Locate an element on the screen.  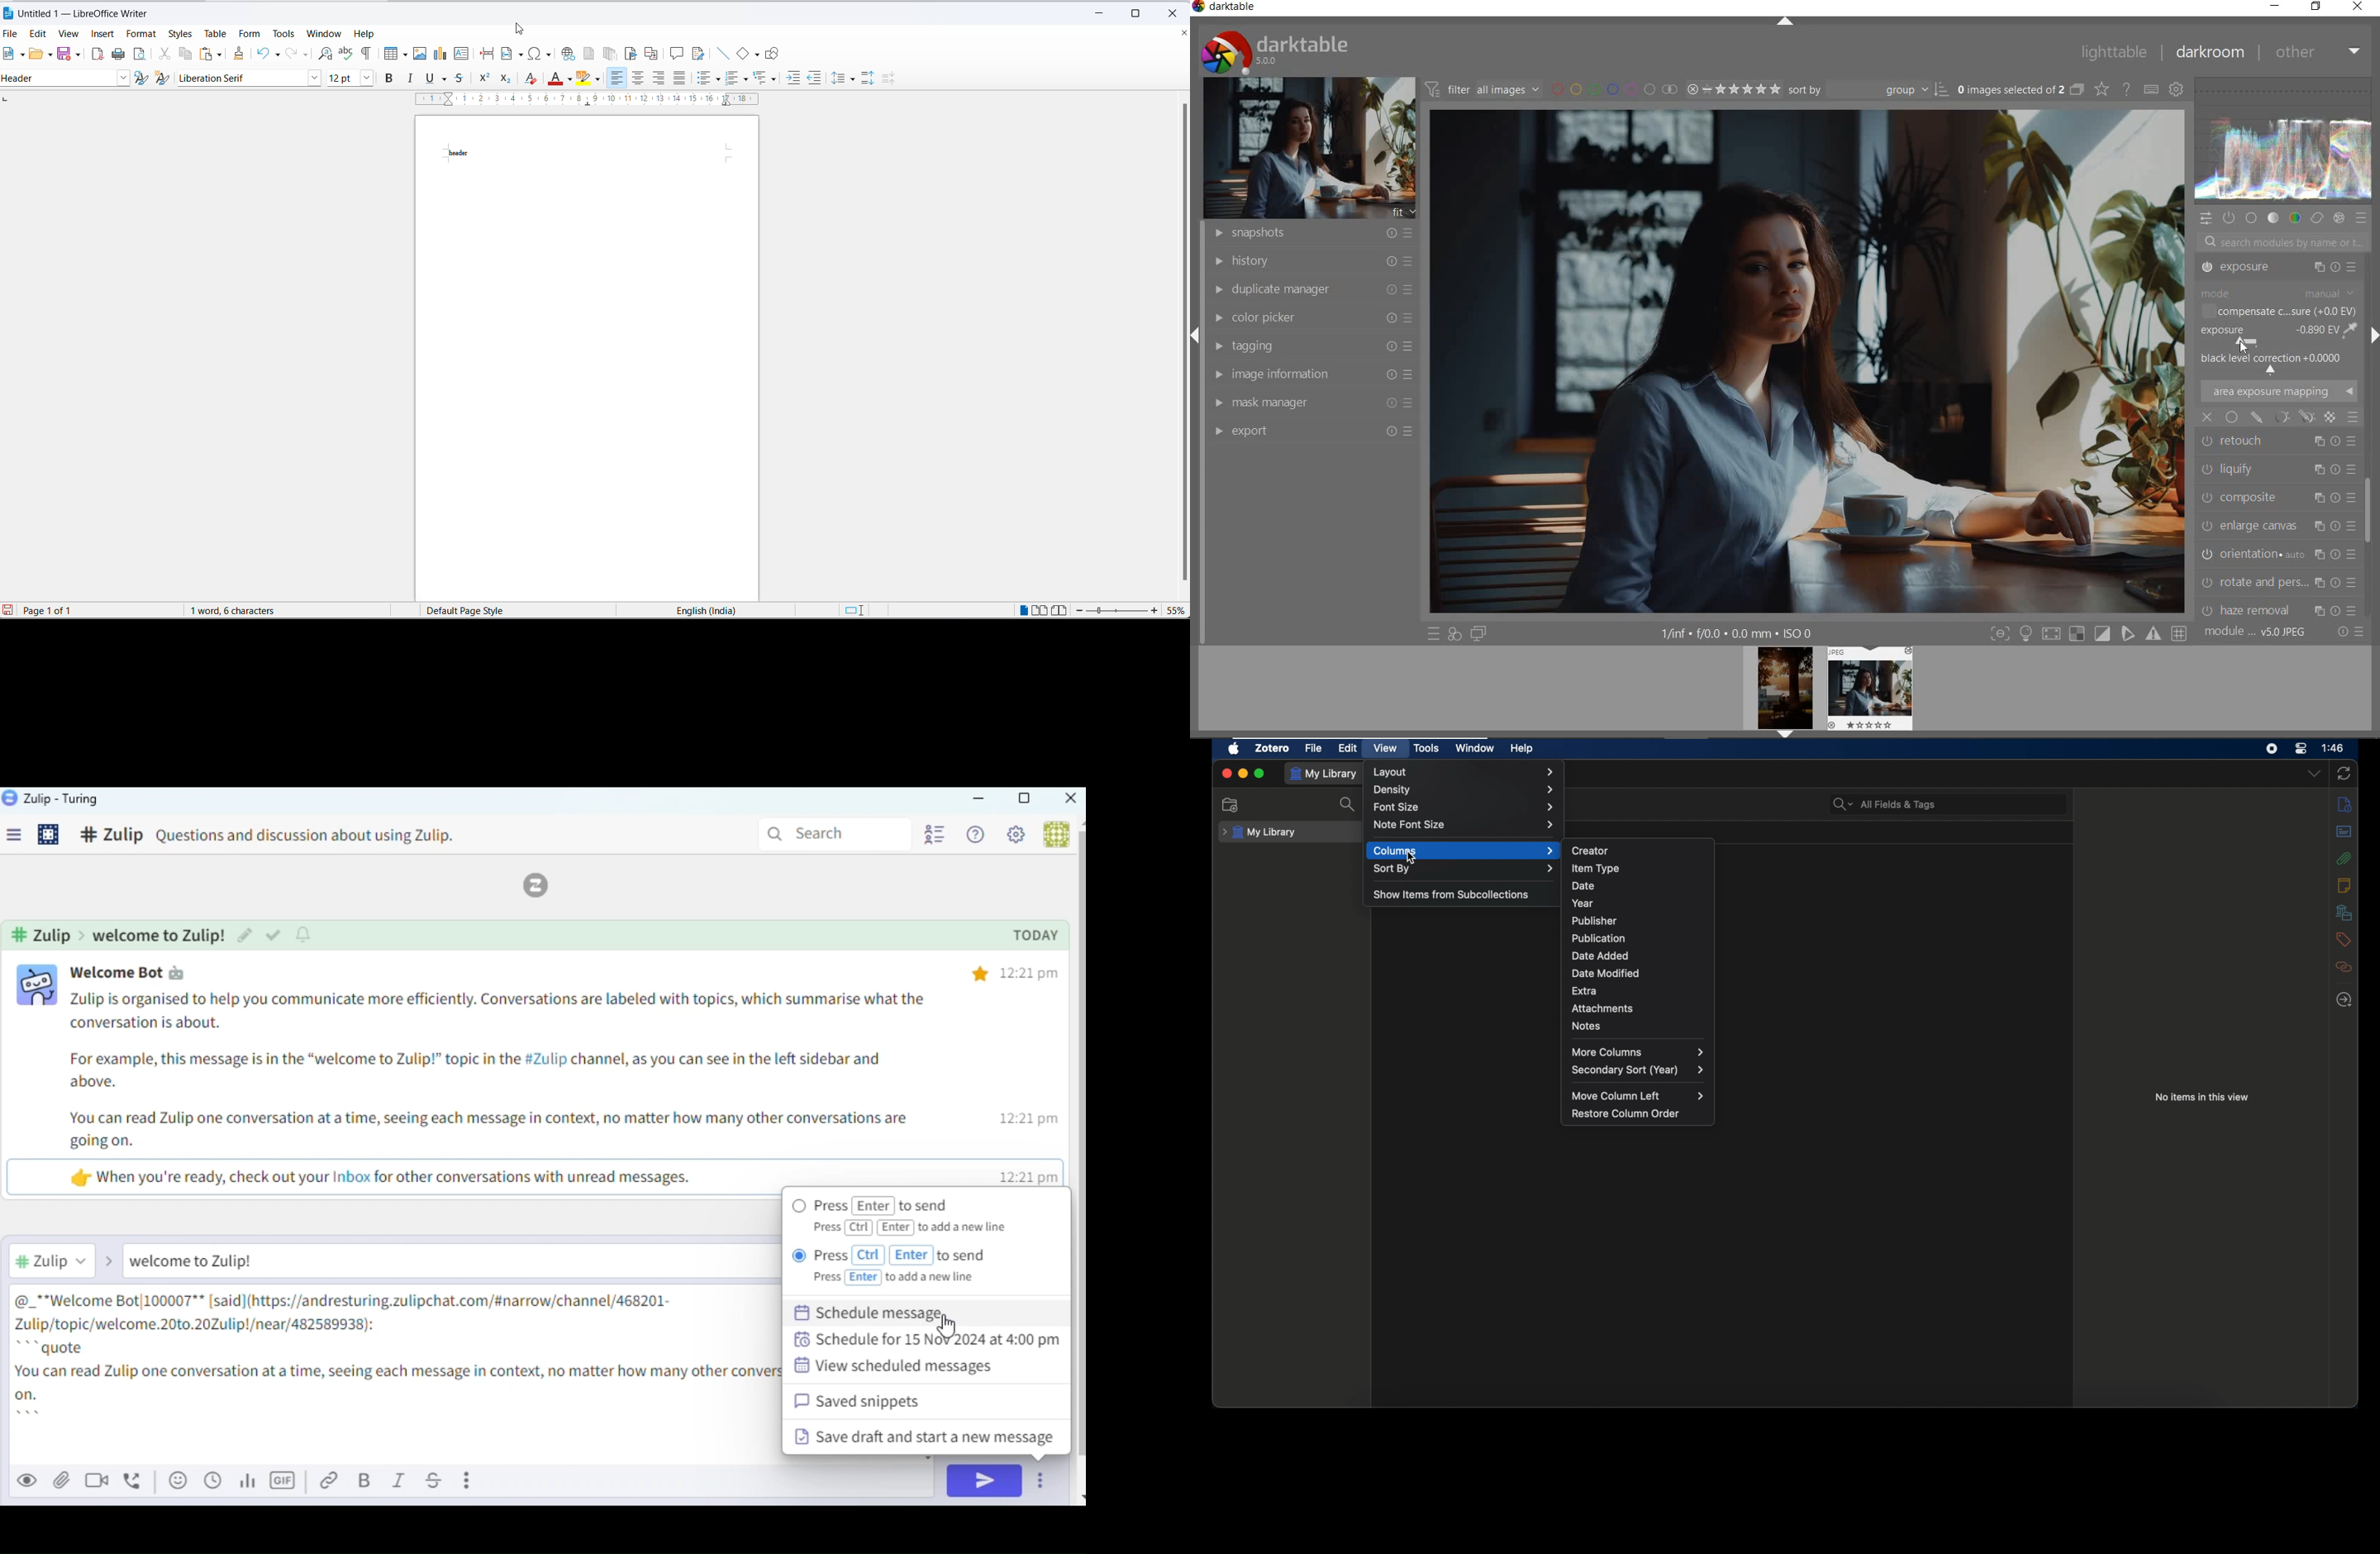
new collection is located at coordinates (1230, 804).